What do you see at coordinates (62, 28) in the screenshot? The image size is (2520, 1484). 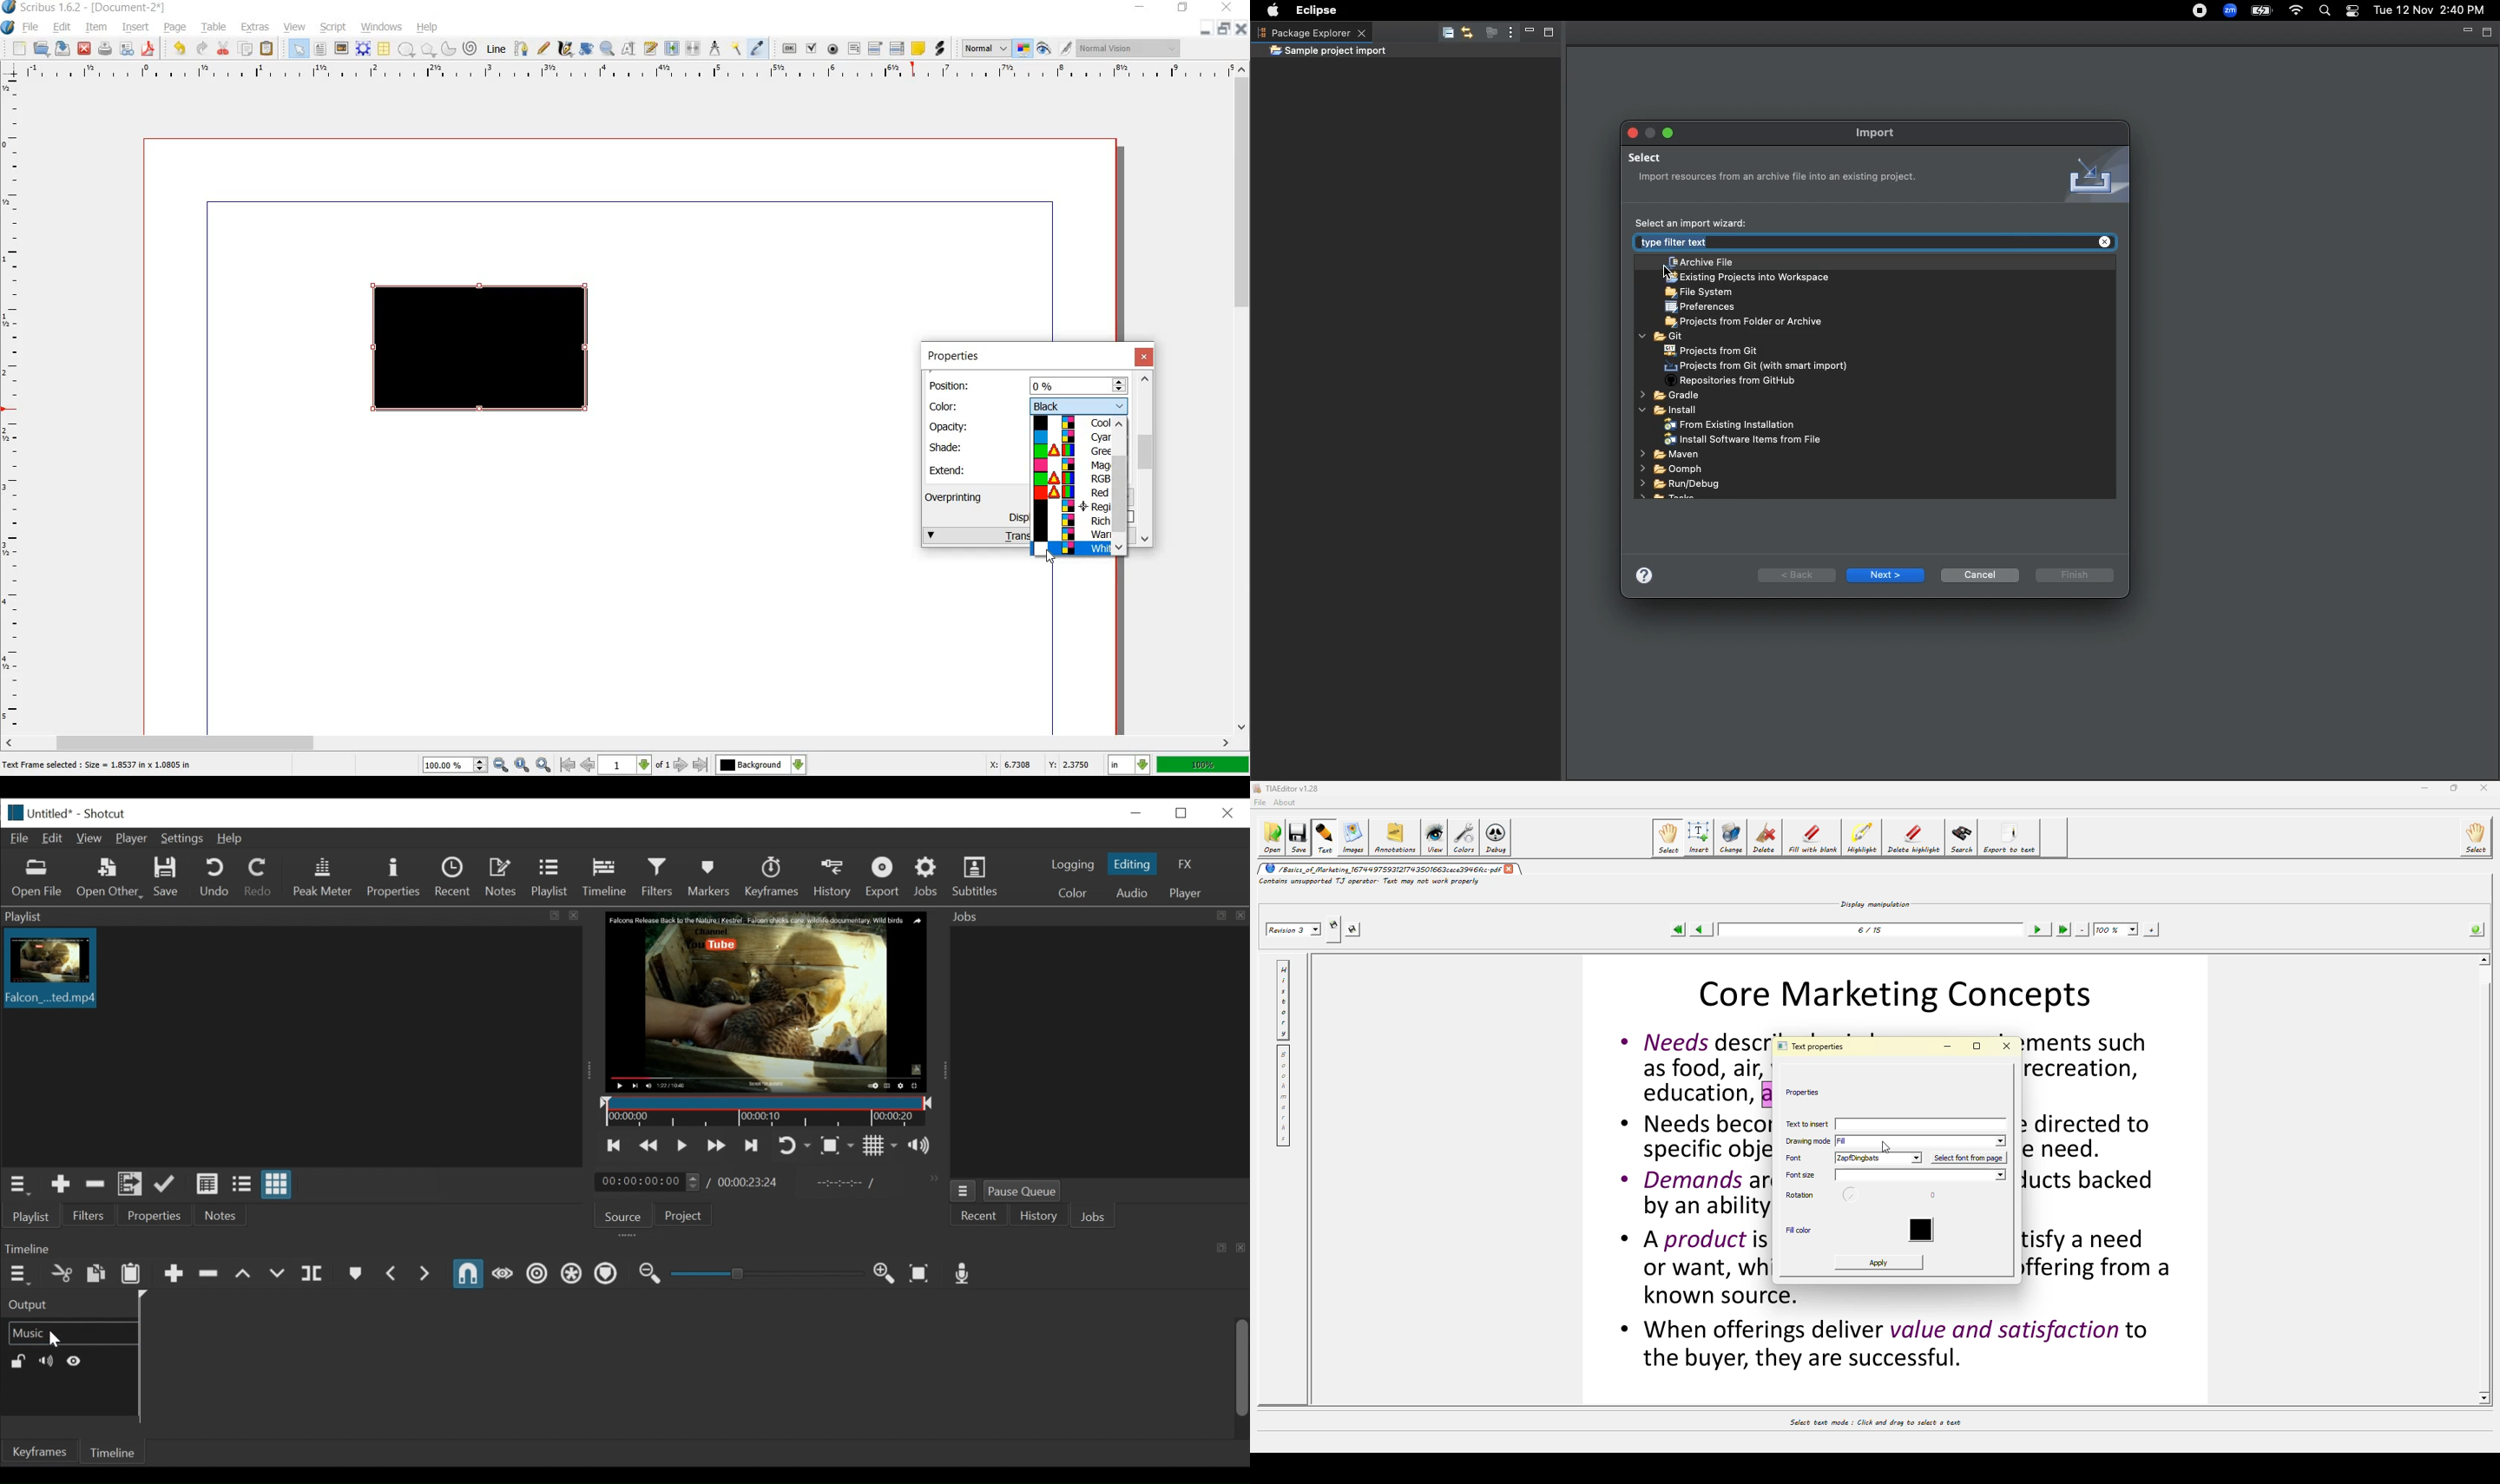 I see `edit` at bounding box center [62, 28].